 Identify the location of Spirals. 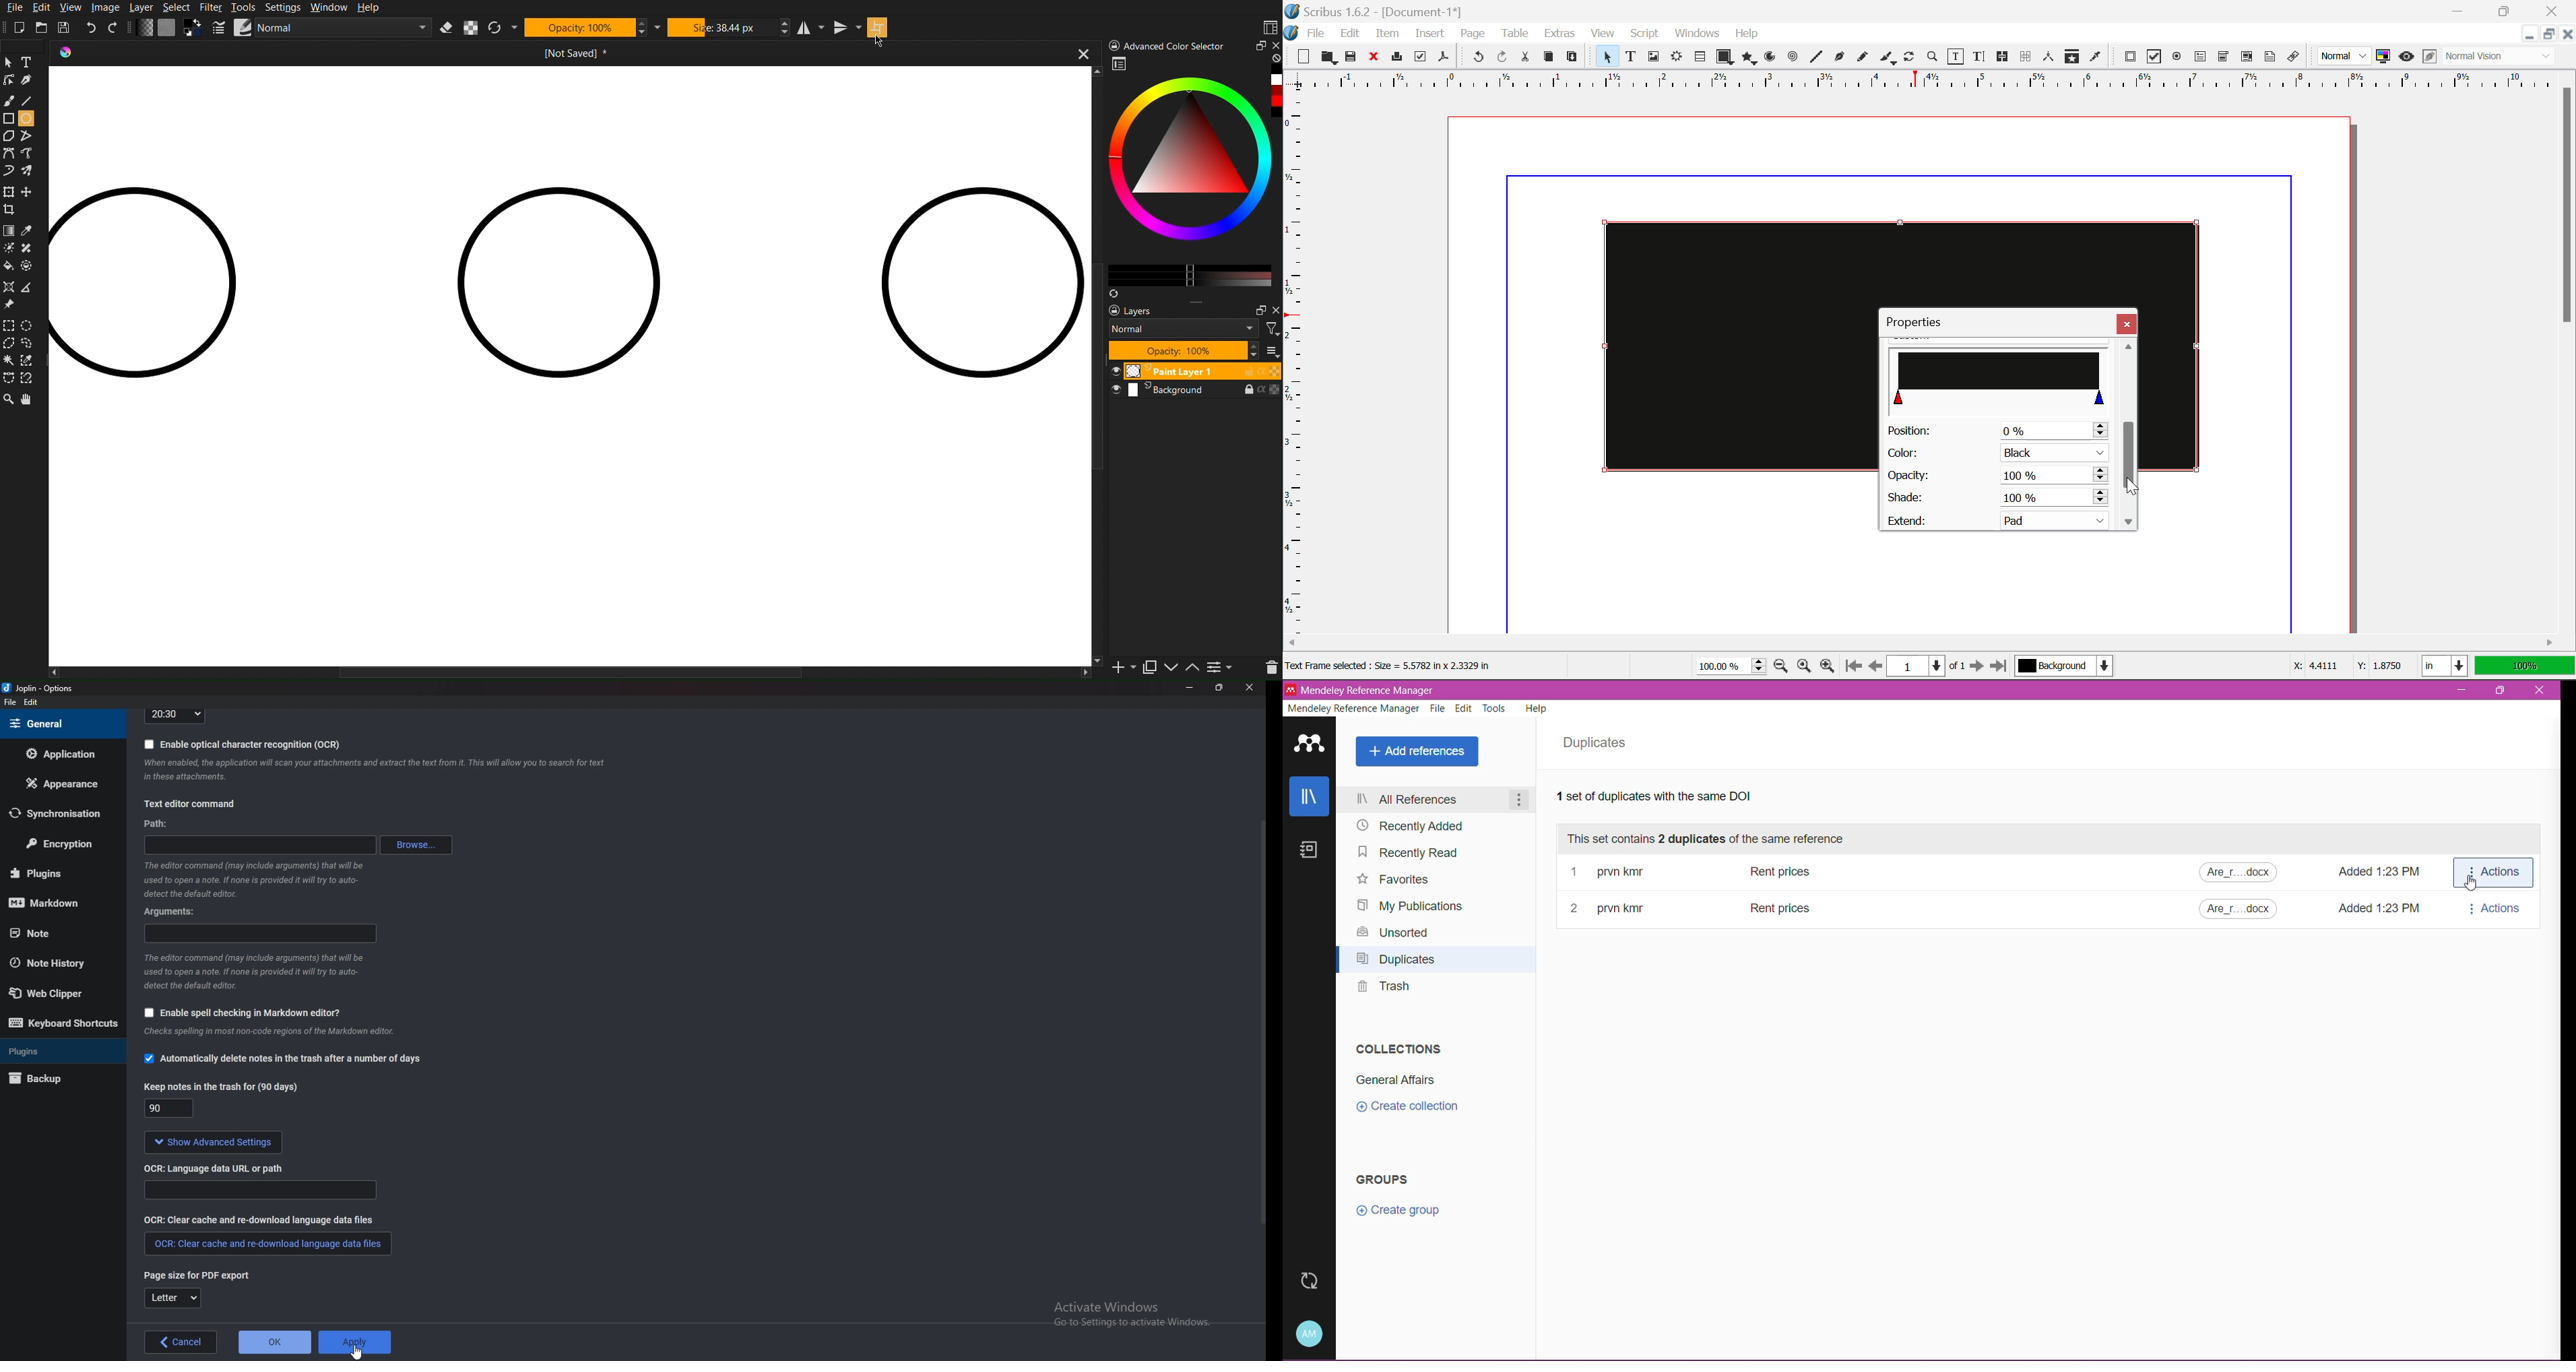
(1792, 58).